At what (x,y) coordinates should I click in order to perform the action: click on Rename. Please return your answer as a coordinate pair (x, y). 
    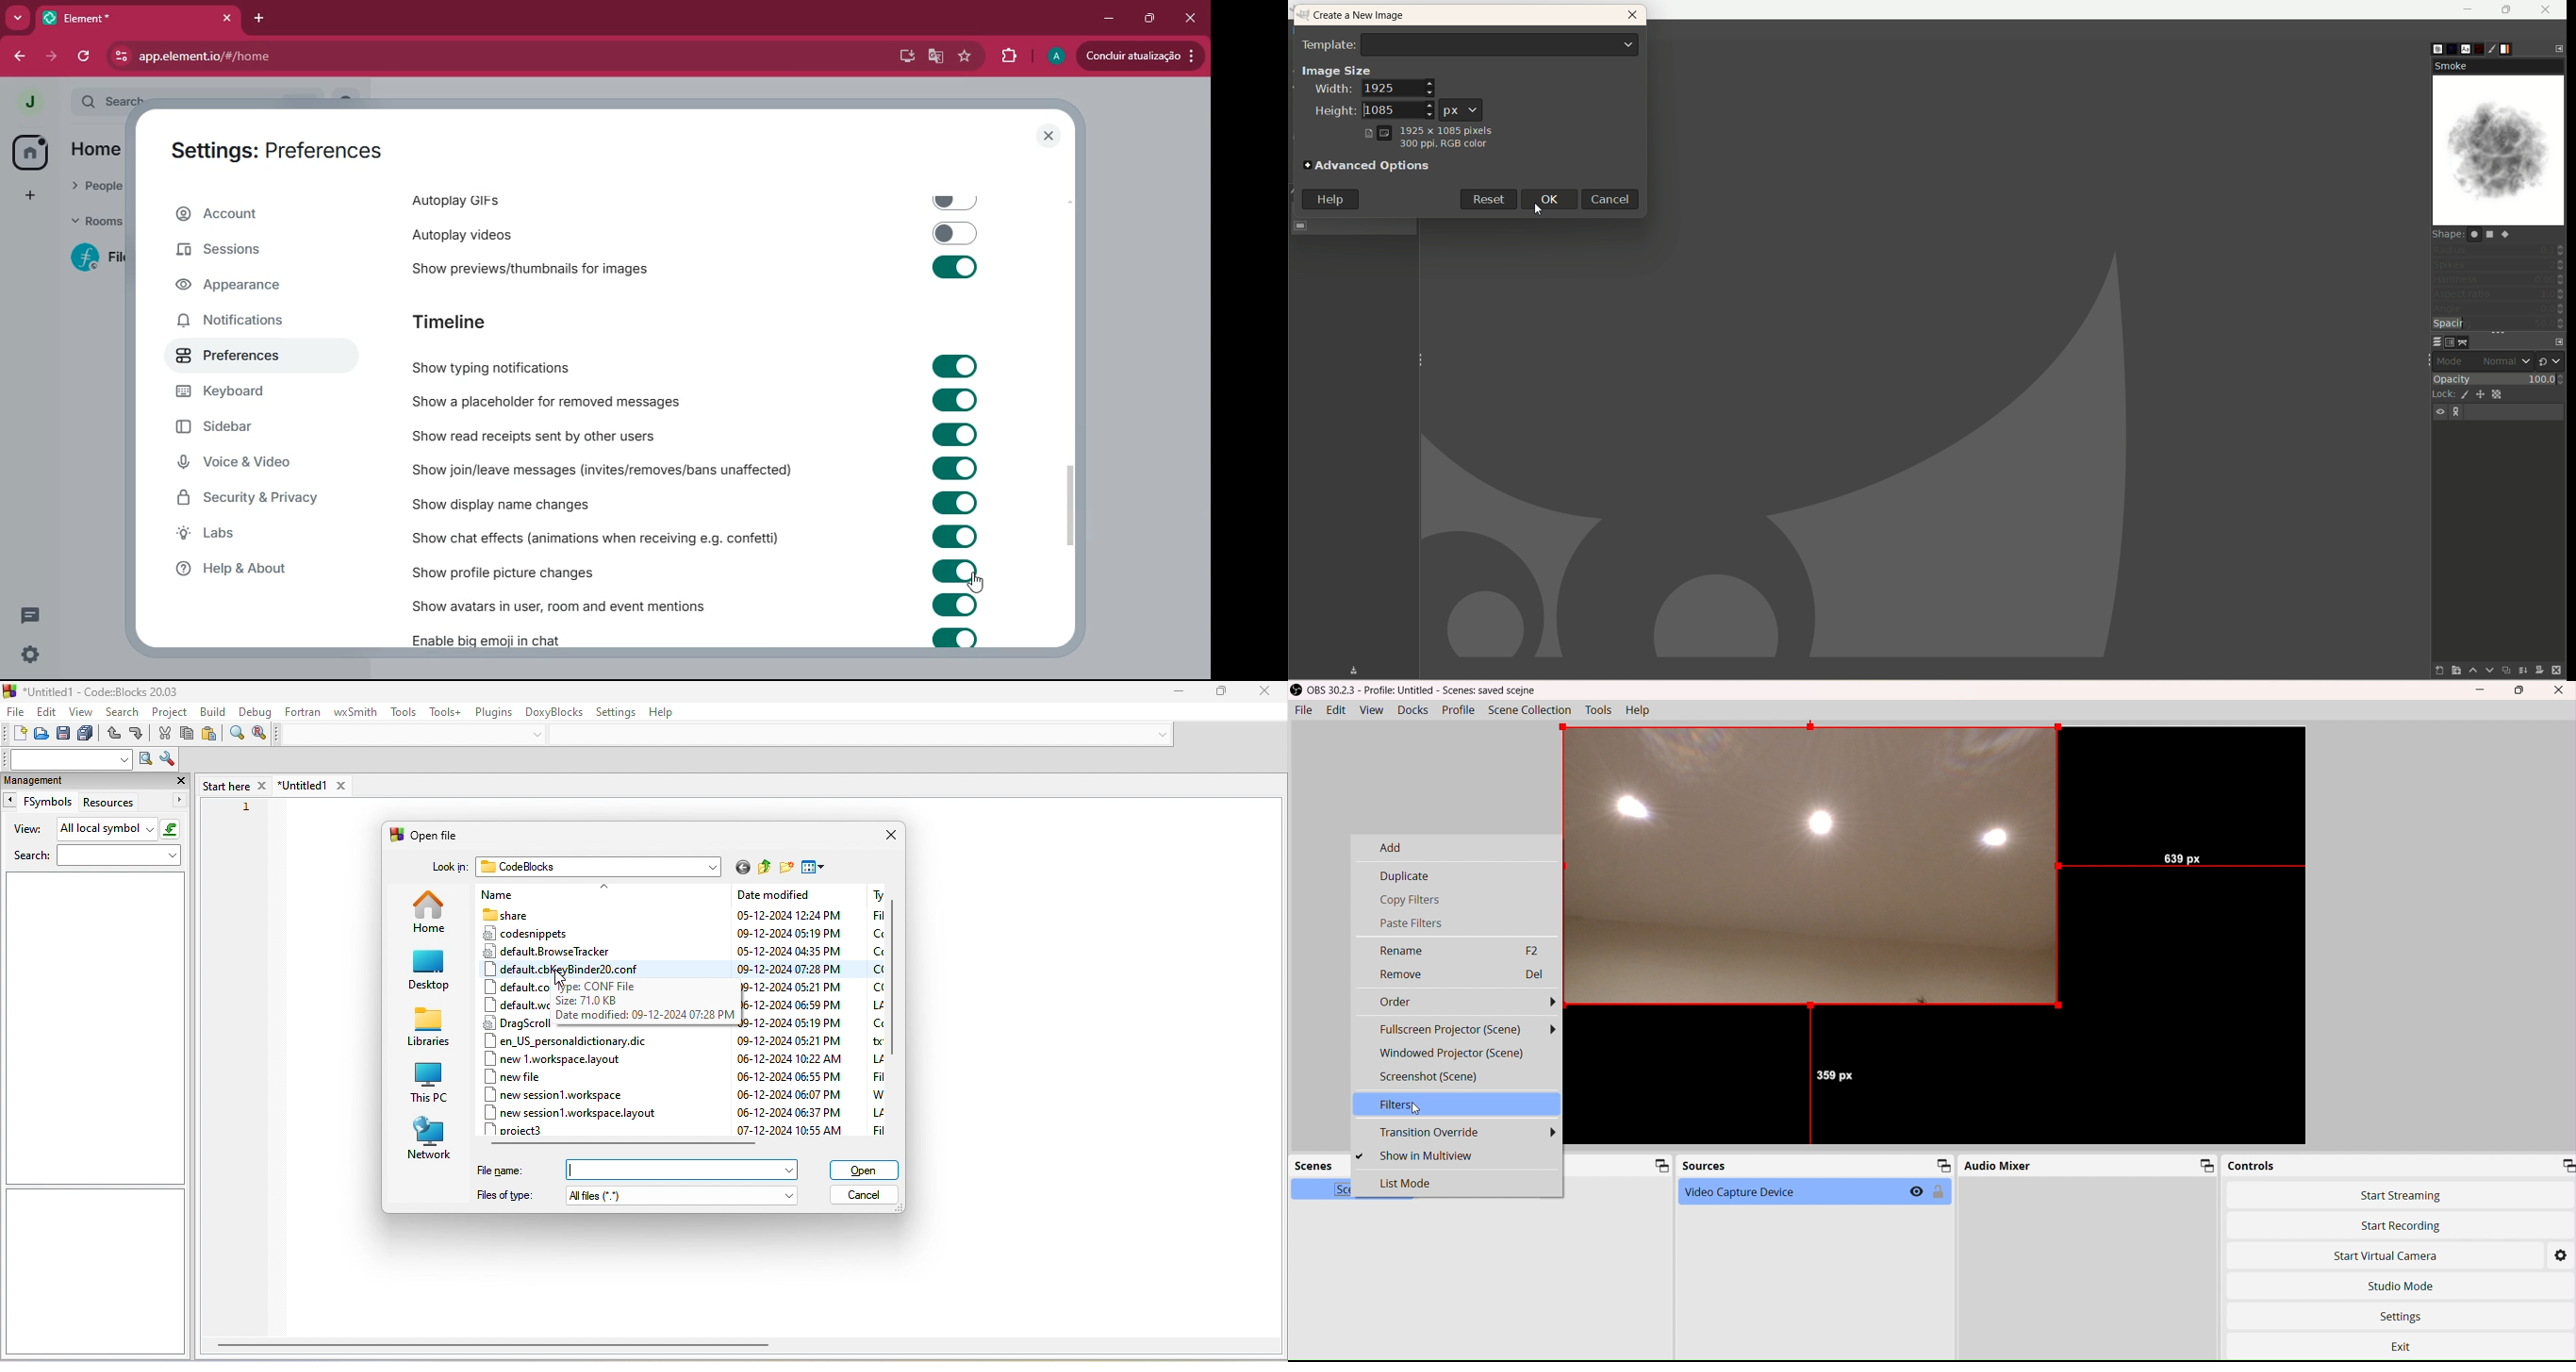
    Looking at the image, I should click on (1460, 954).